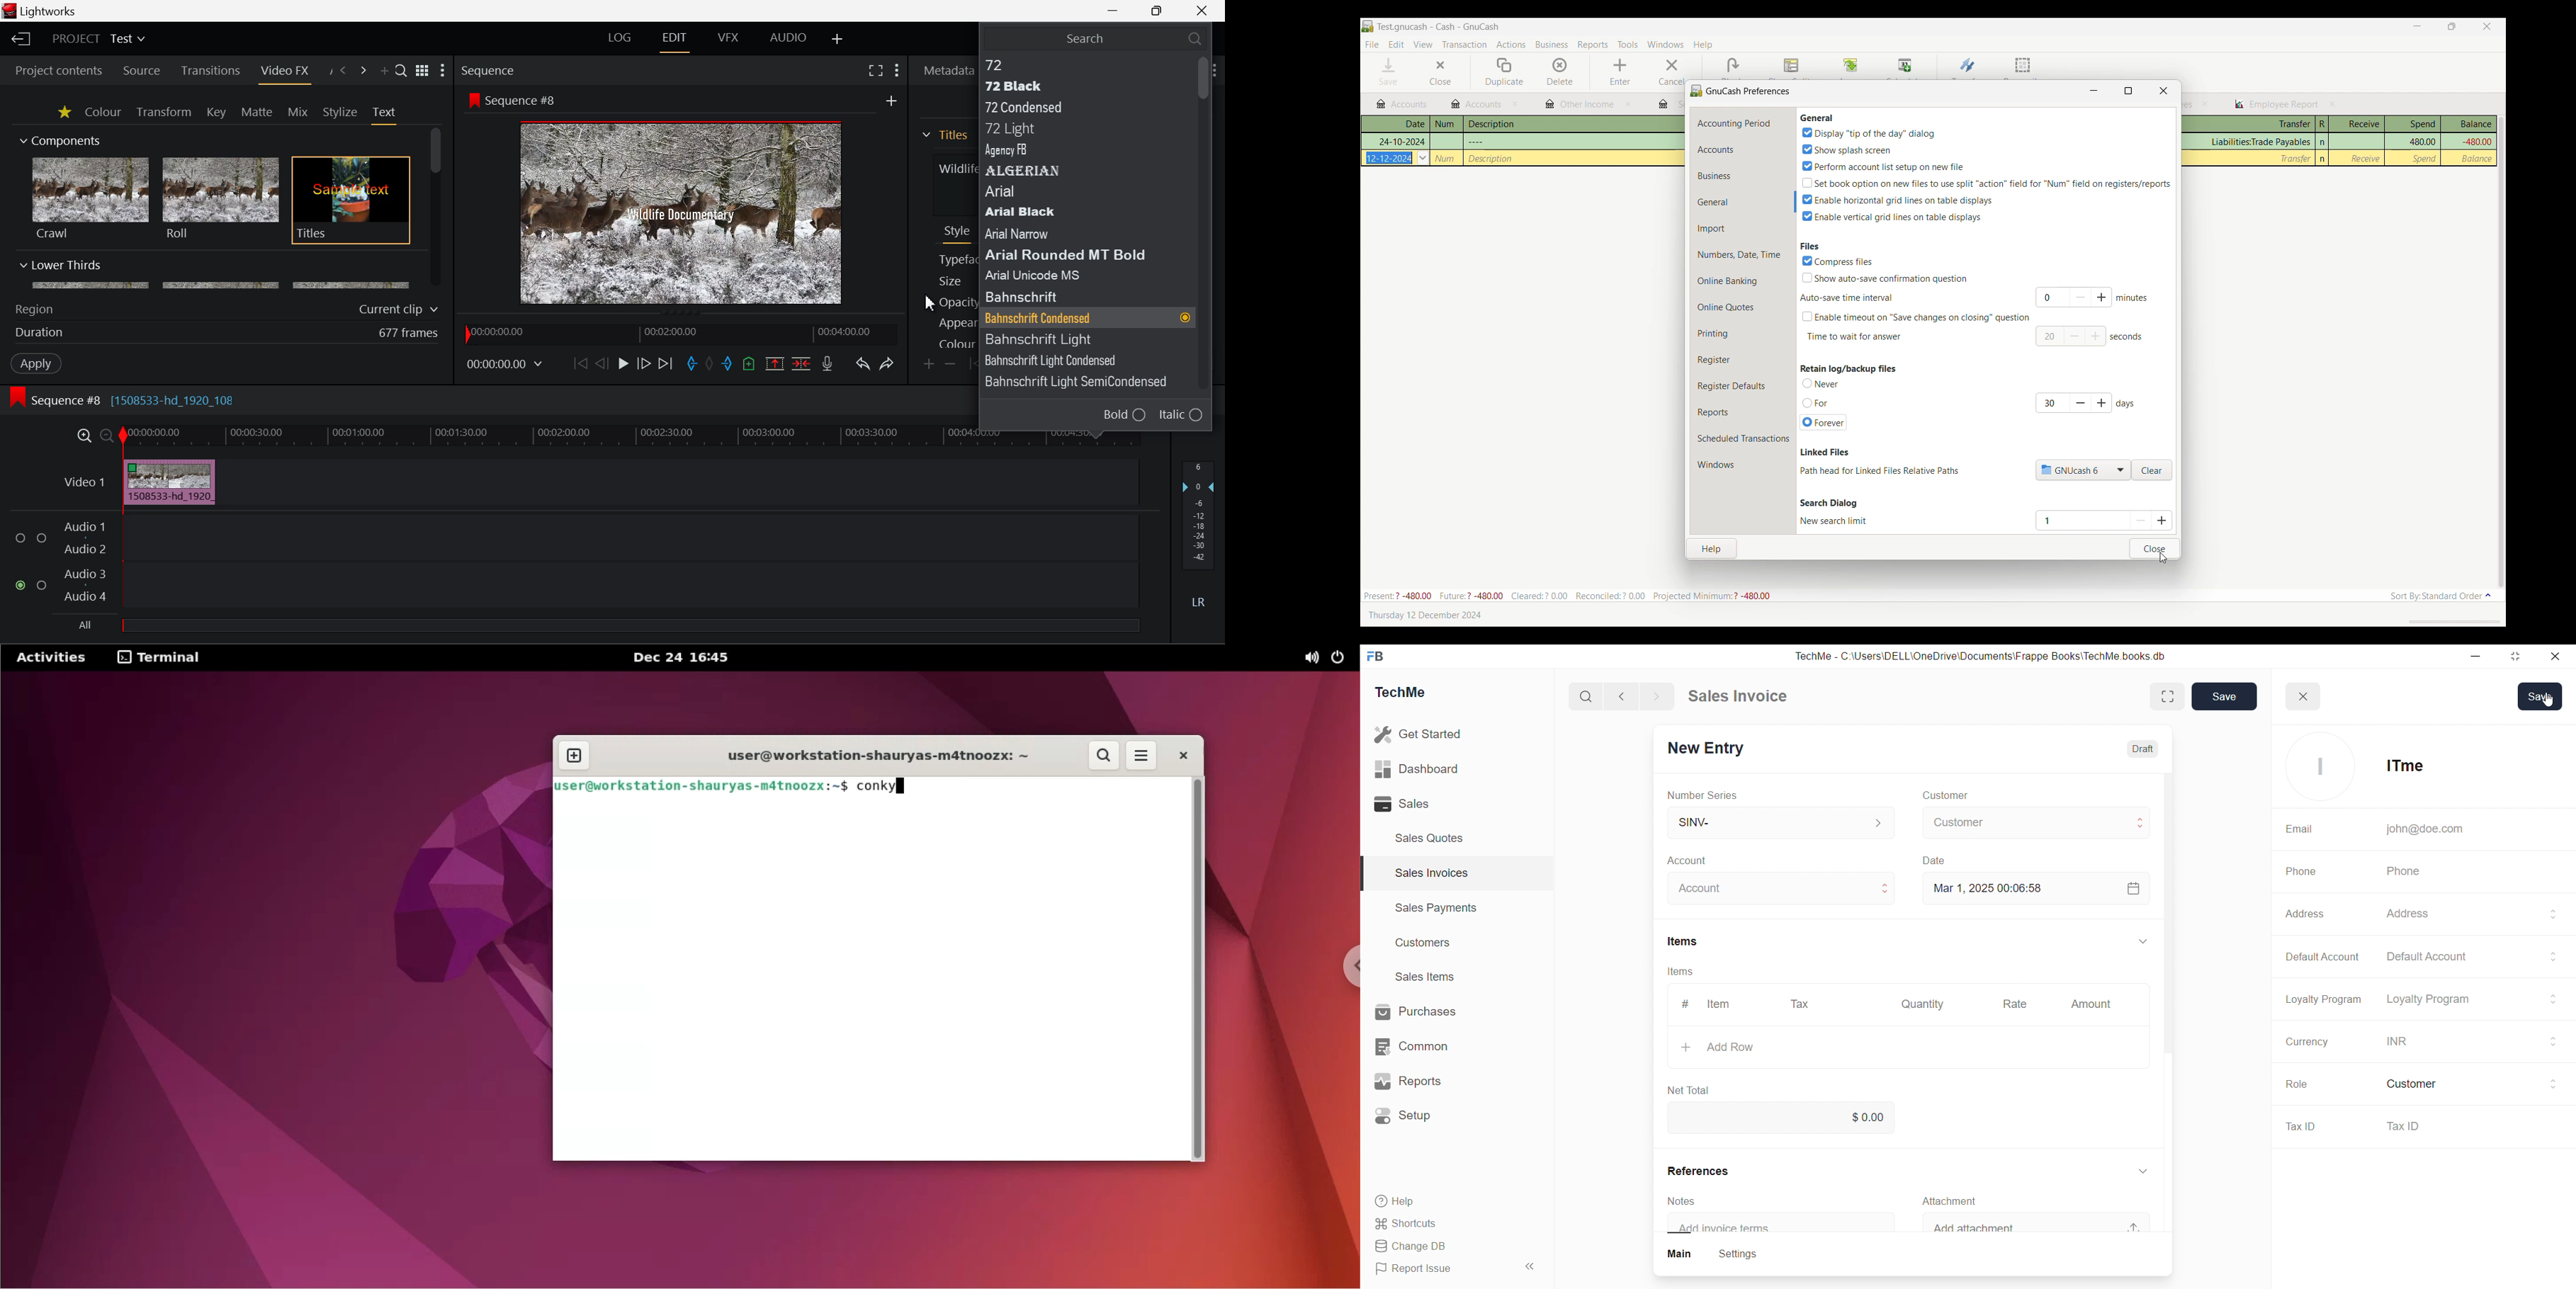 The height and width of the screenshot is (1316, 2576). What do you see at coordinates (1713, 547) in the screenshot?
I see `Help` at bounding box center [1713, 547].